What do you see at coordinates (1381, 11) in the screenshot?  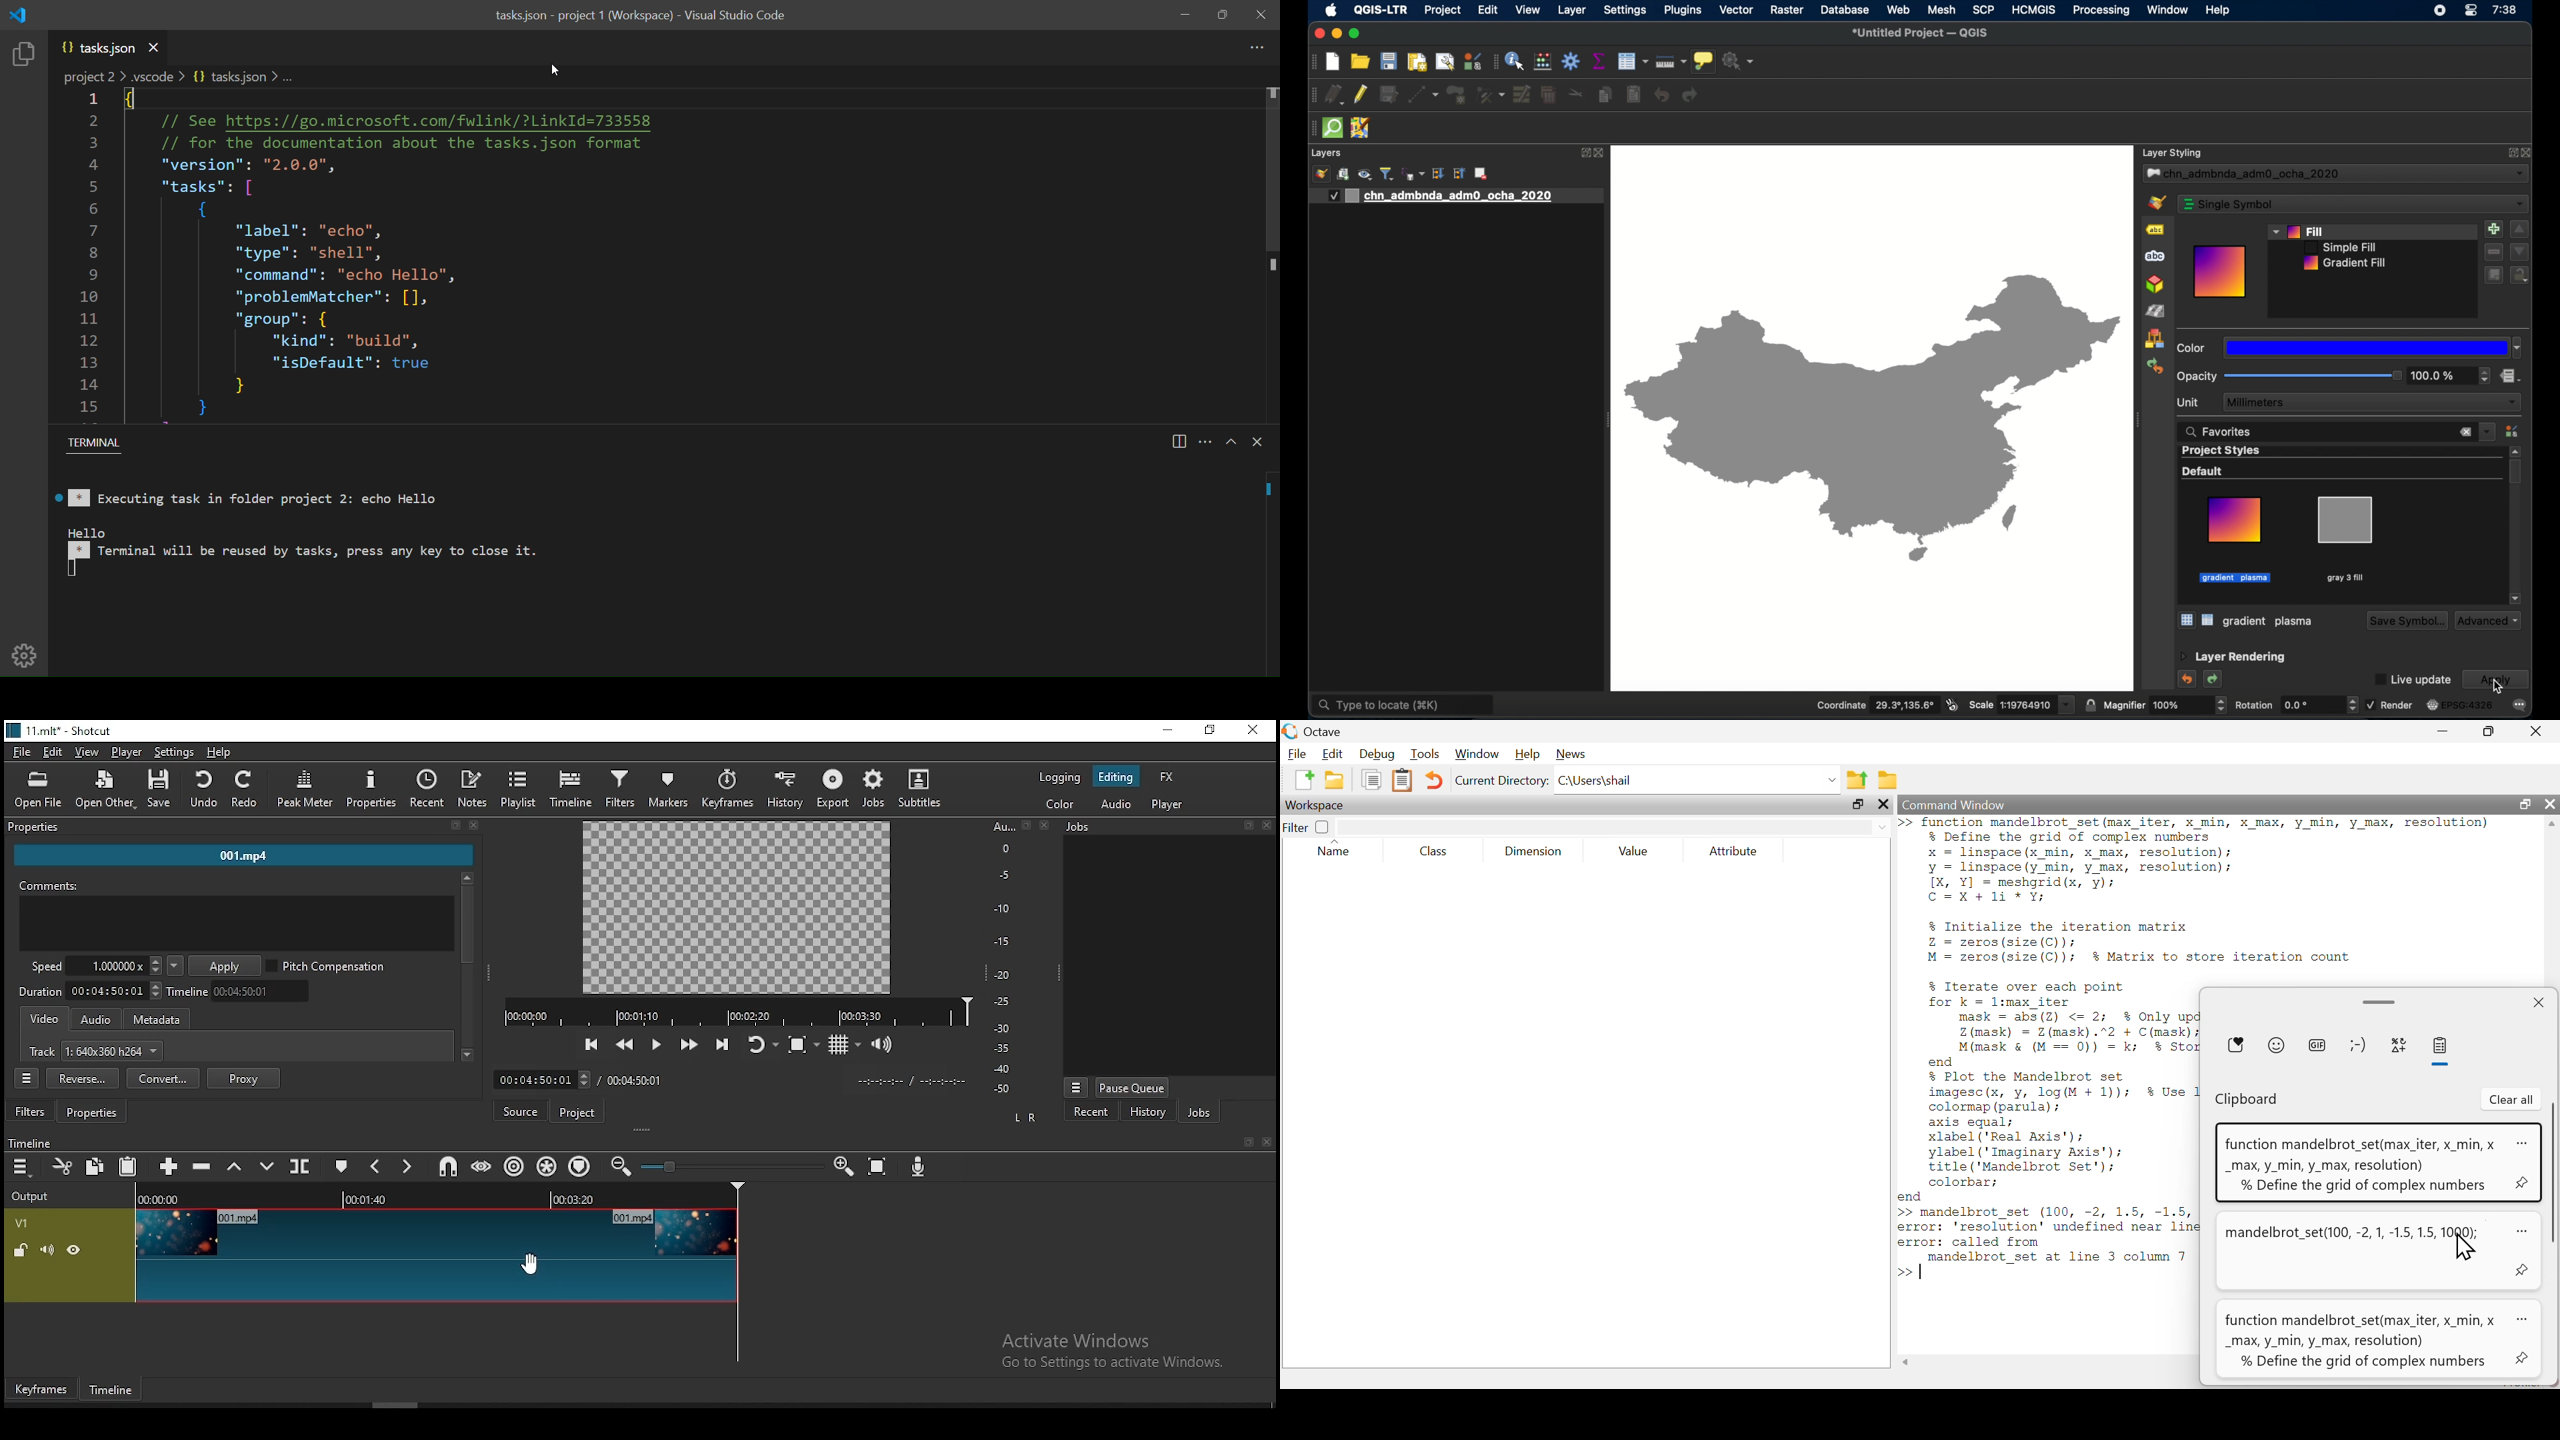 I see `QGIS-LTR` at bounding box center [1381, 11].